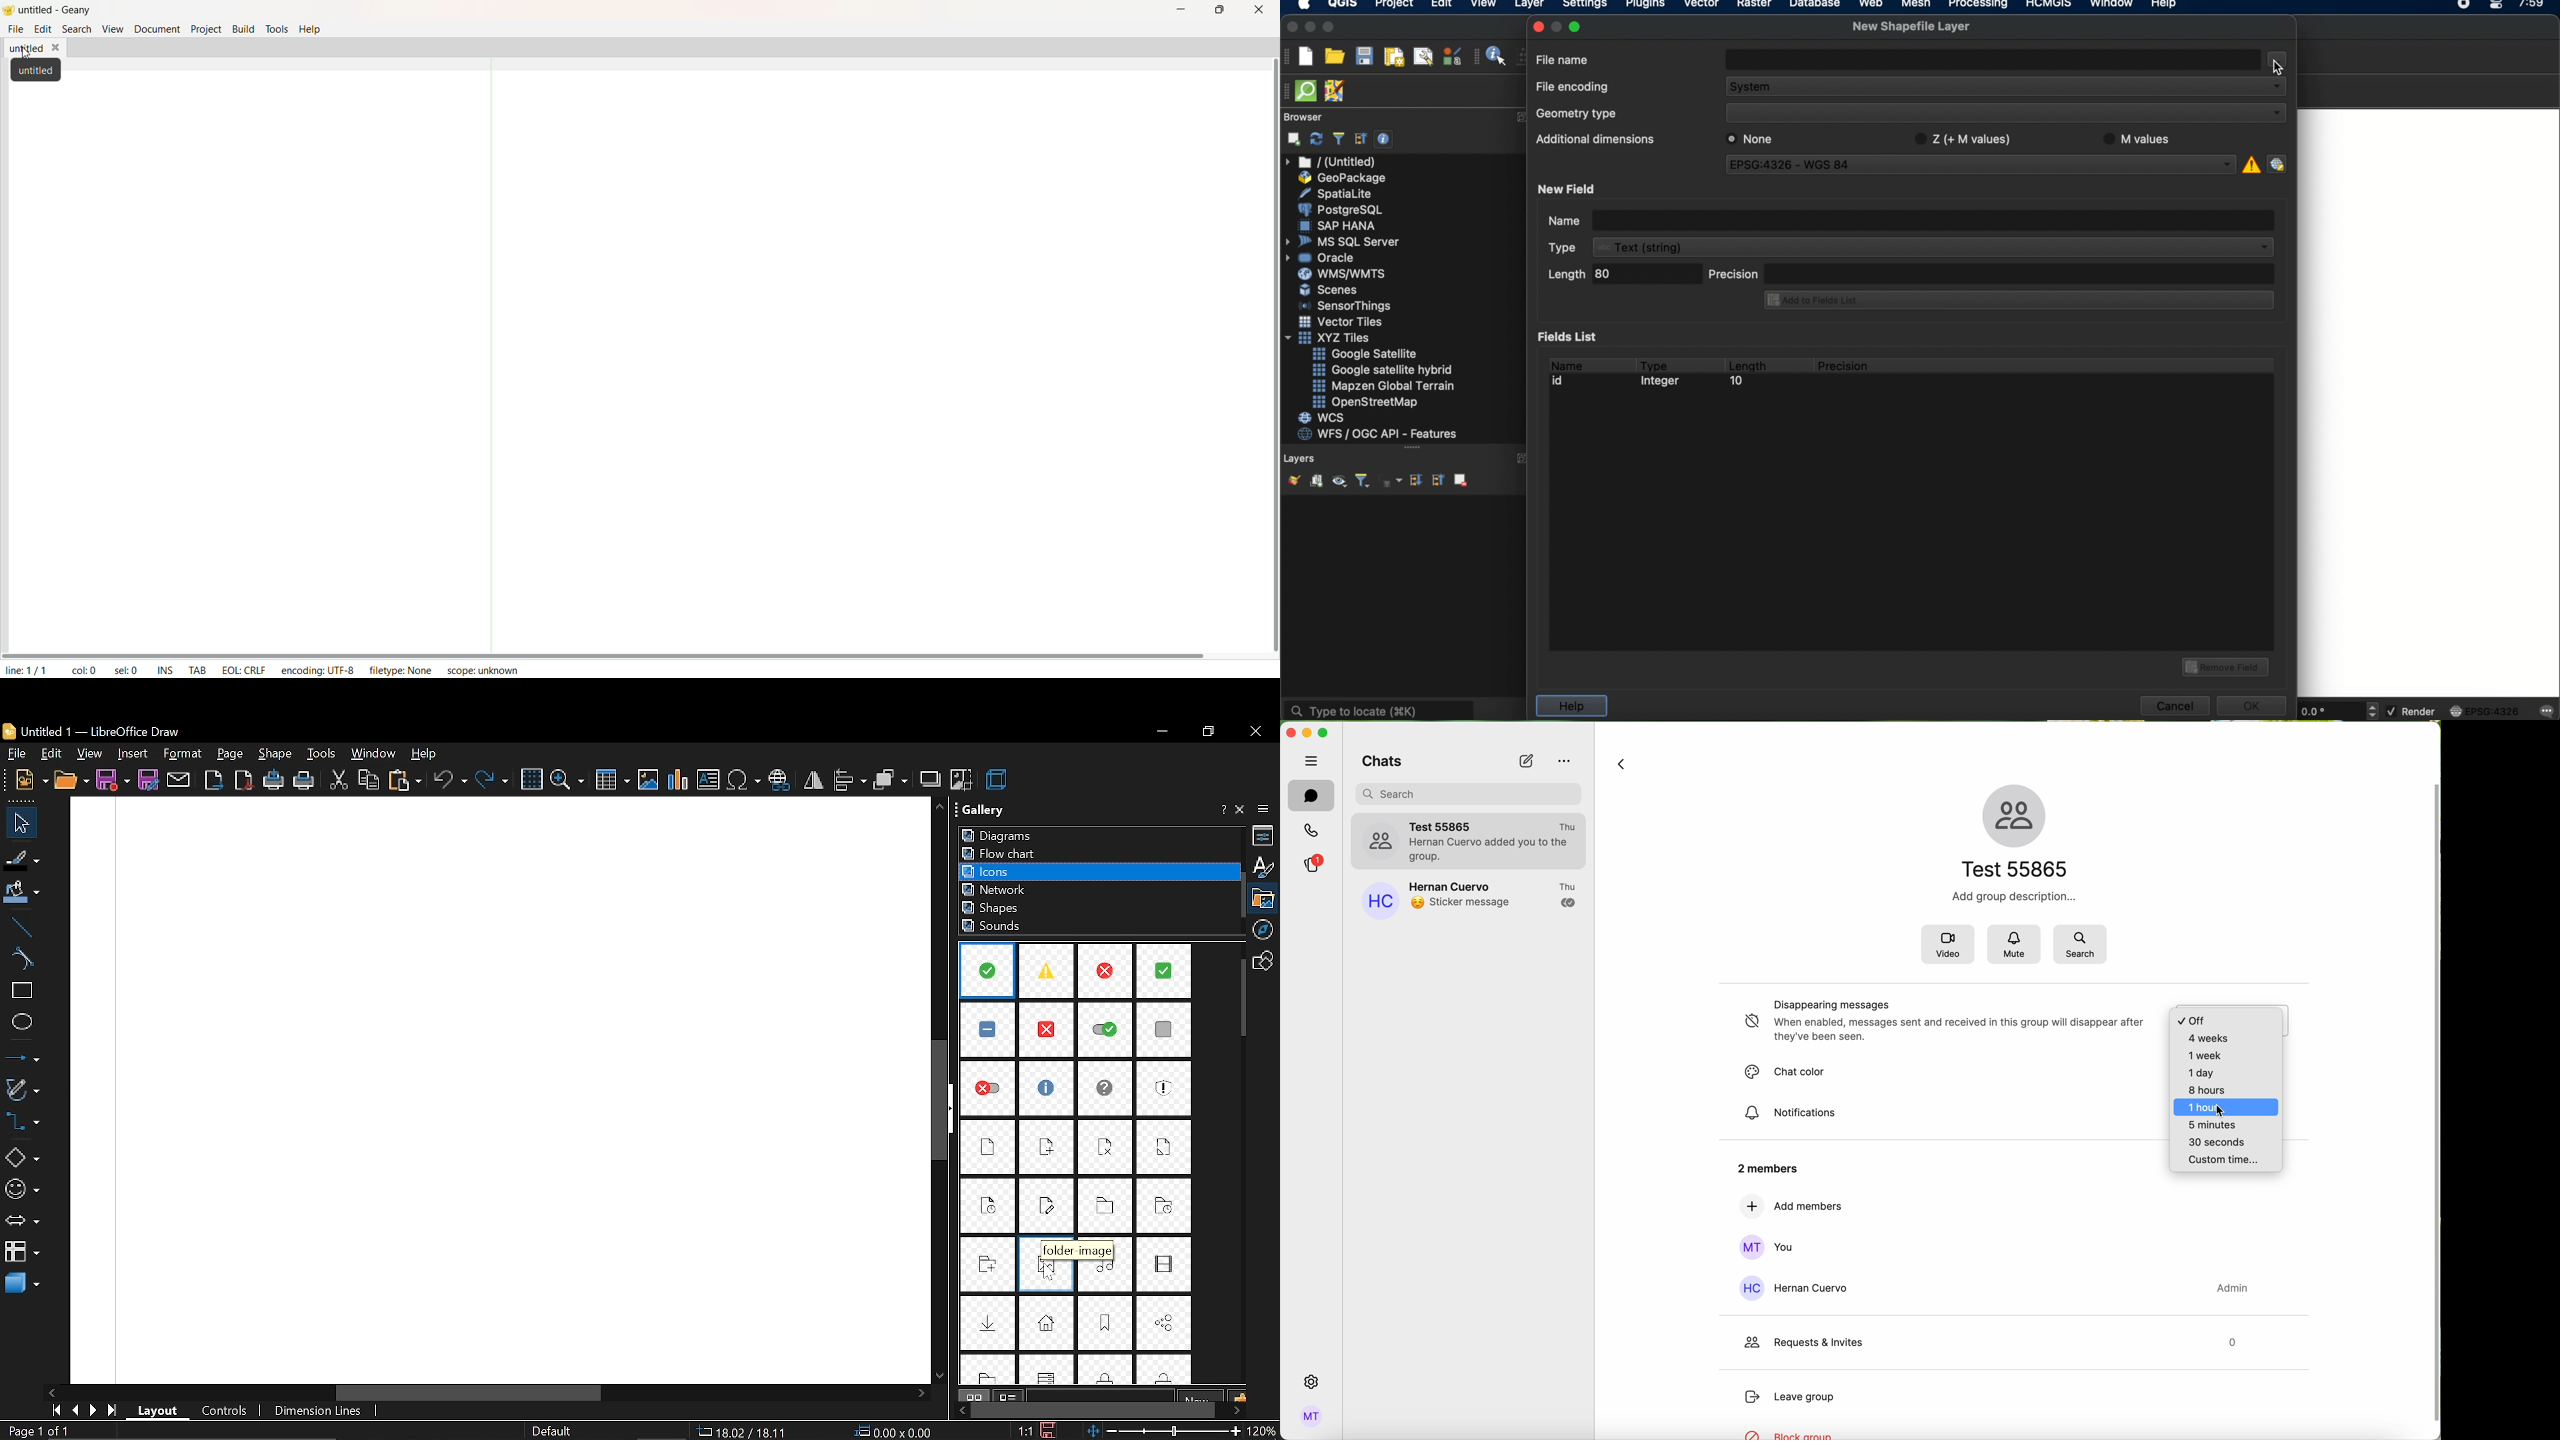  I want to click on add selected layers, so click(1291, 139).